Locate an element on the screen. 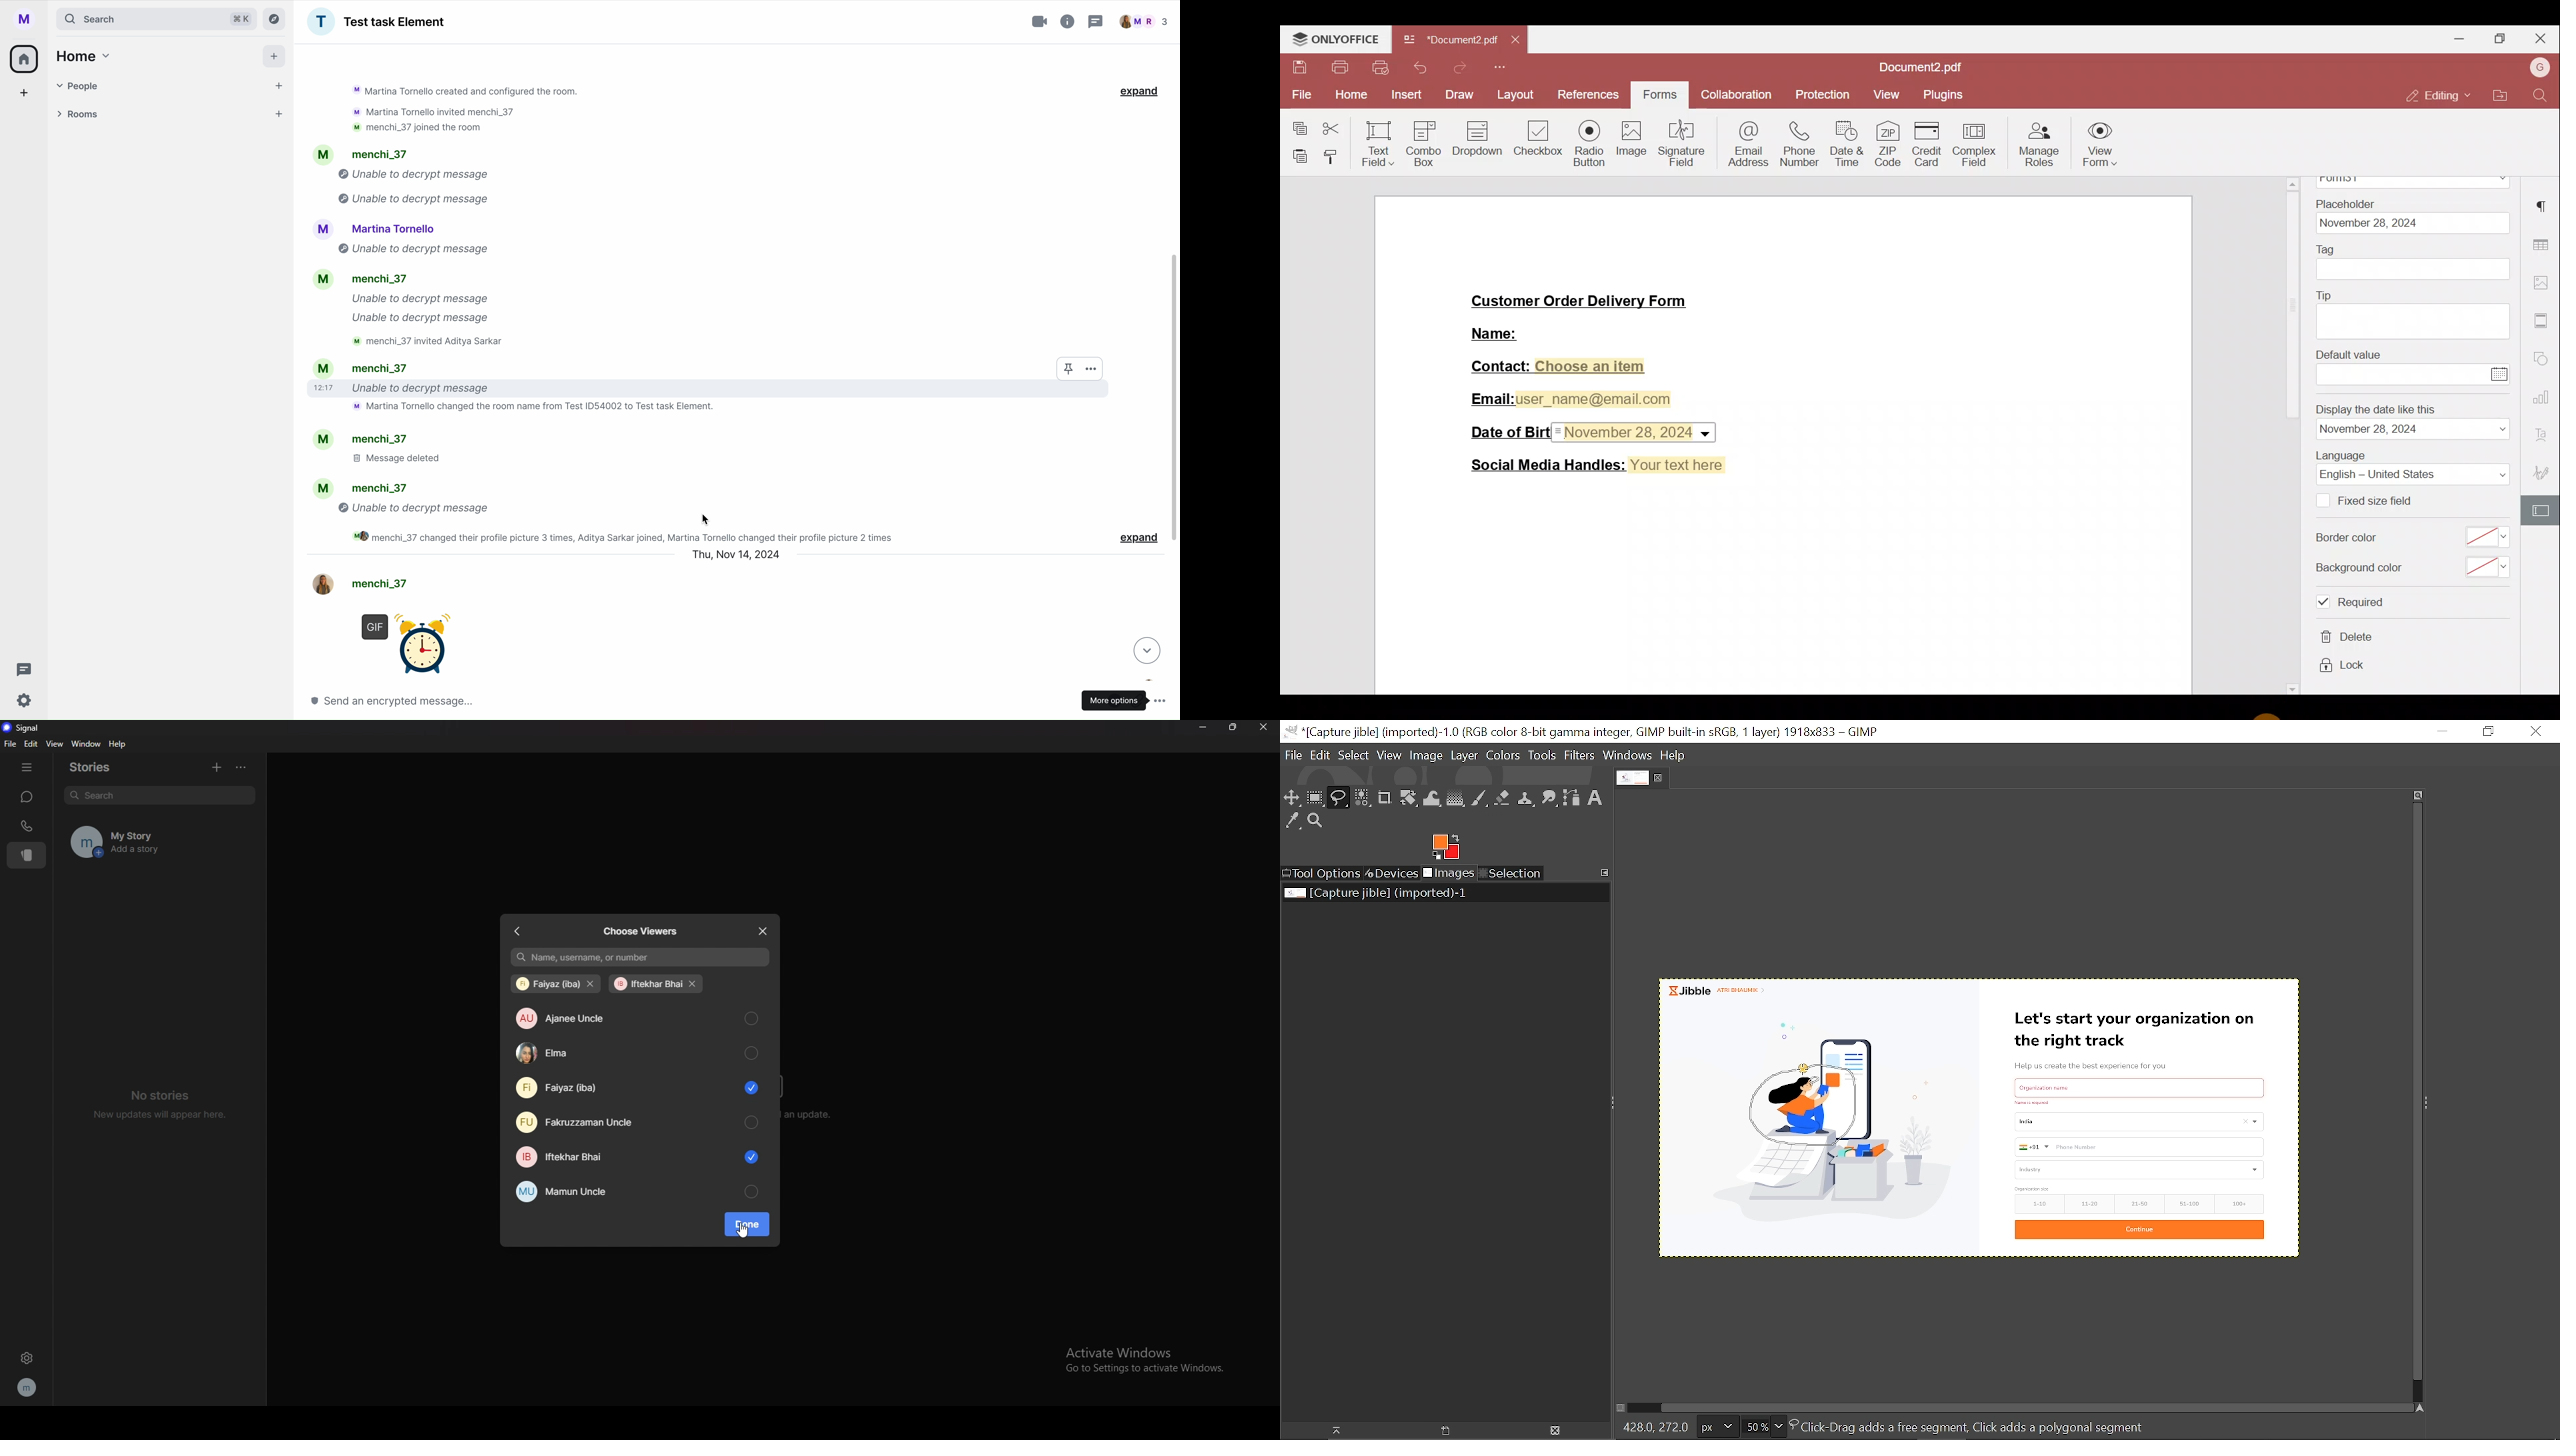 This screenshot has width=2576, height=1456. Cut is located at coordinates (1335, 126).